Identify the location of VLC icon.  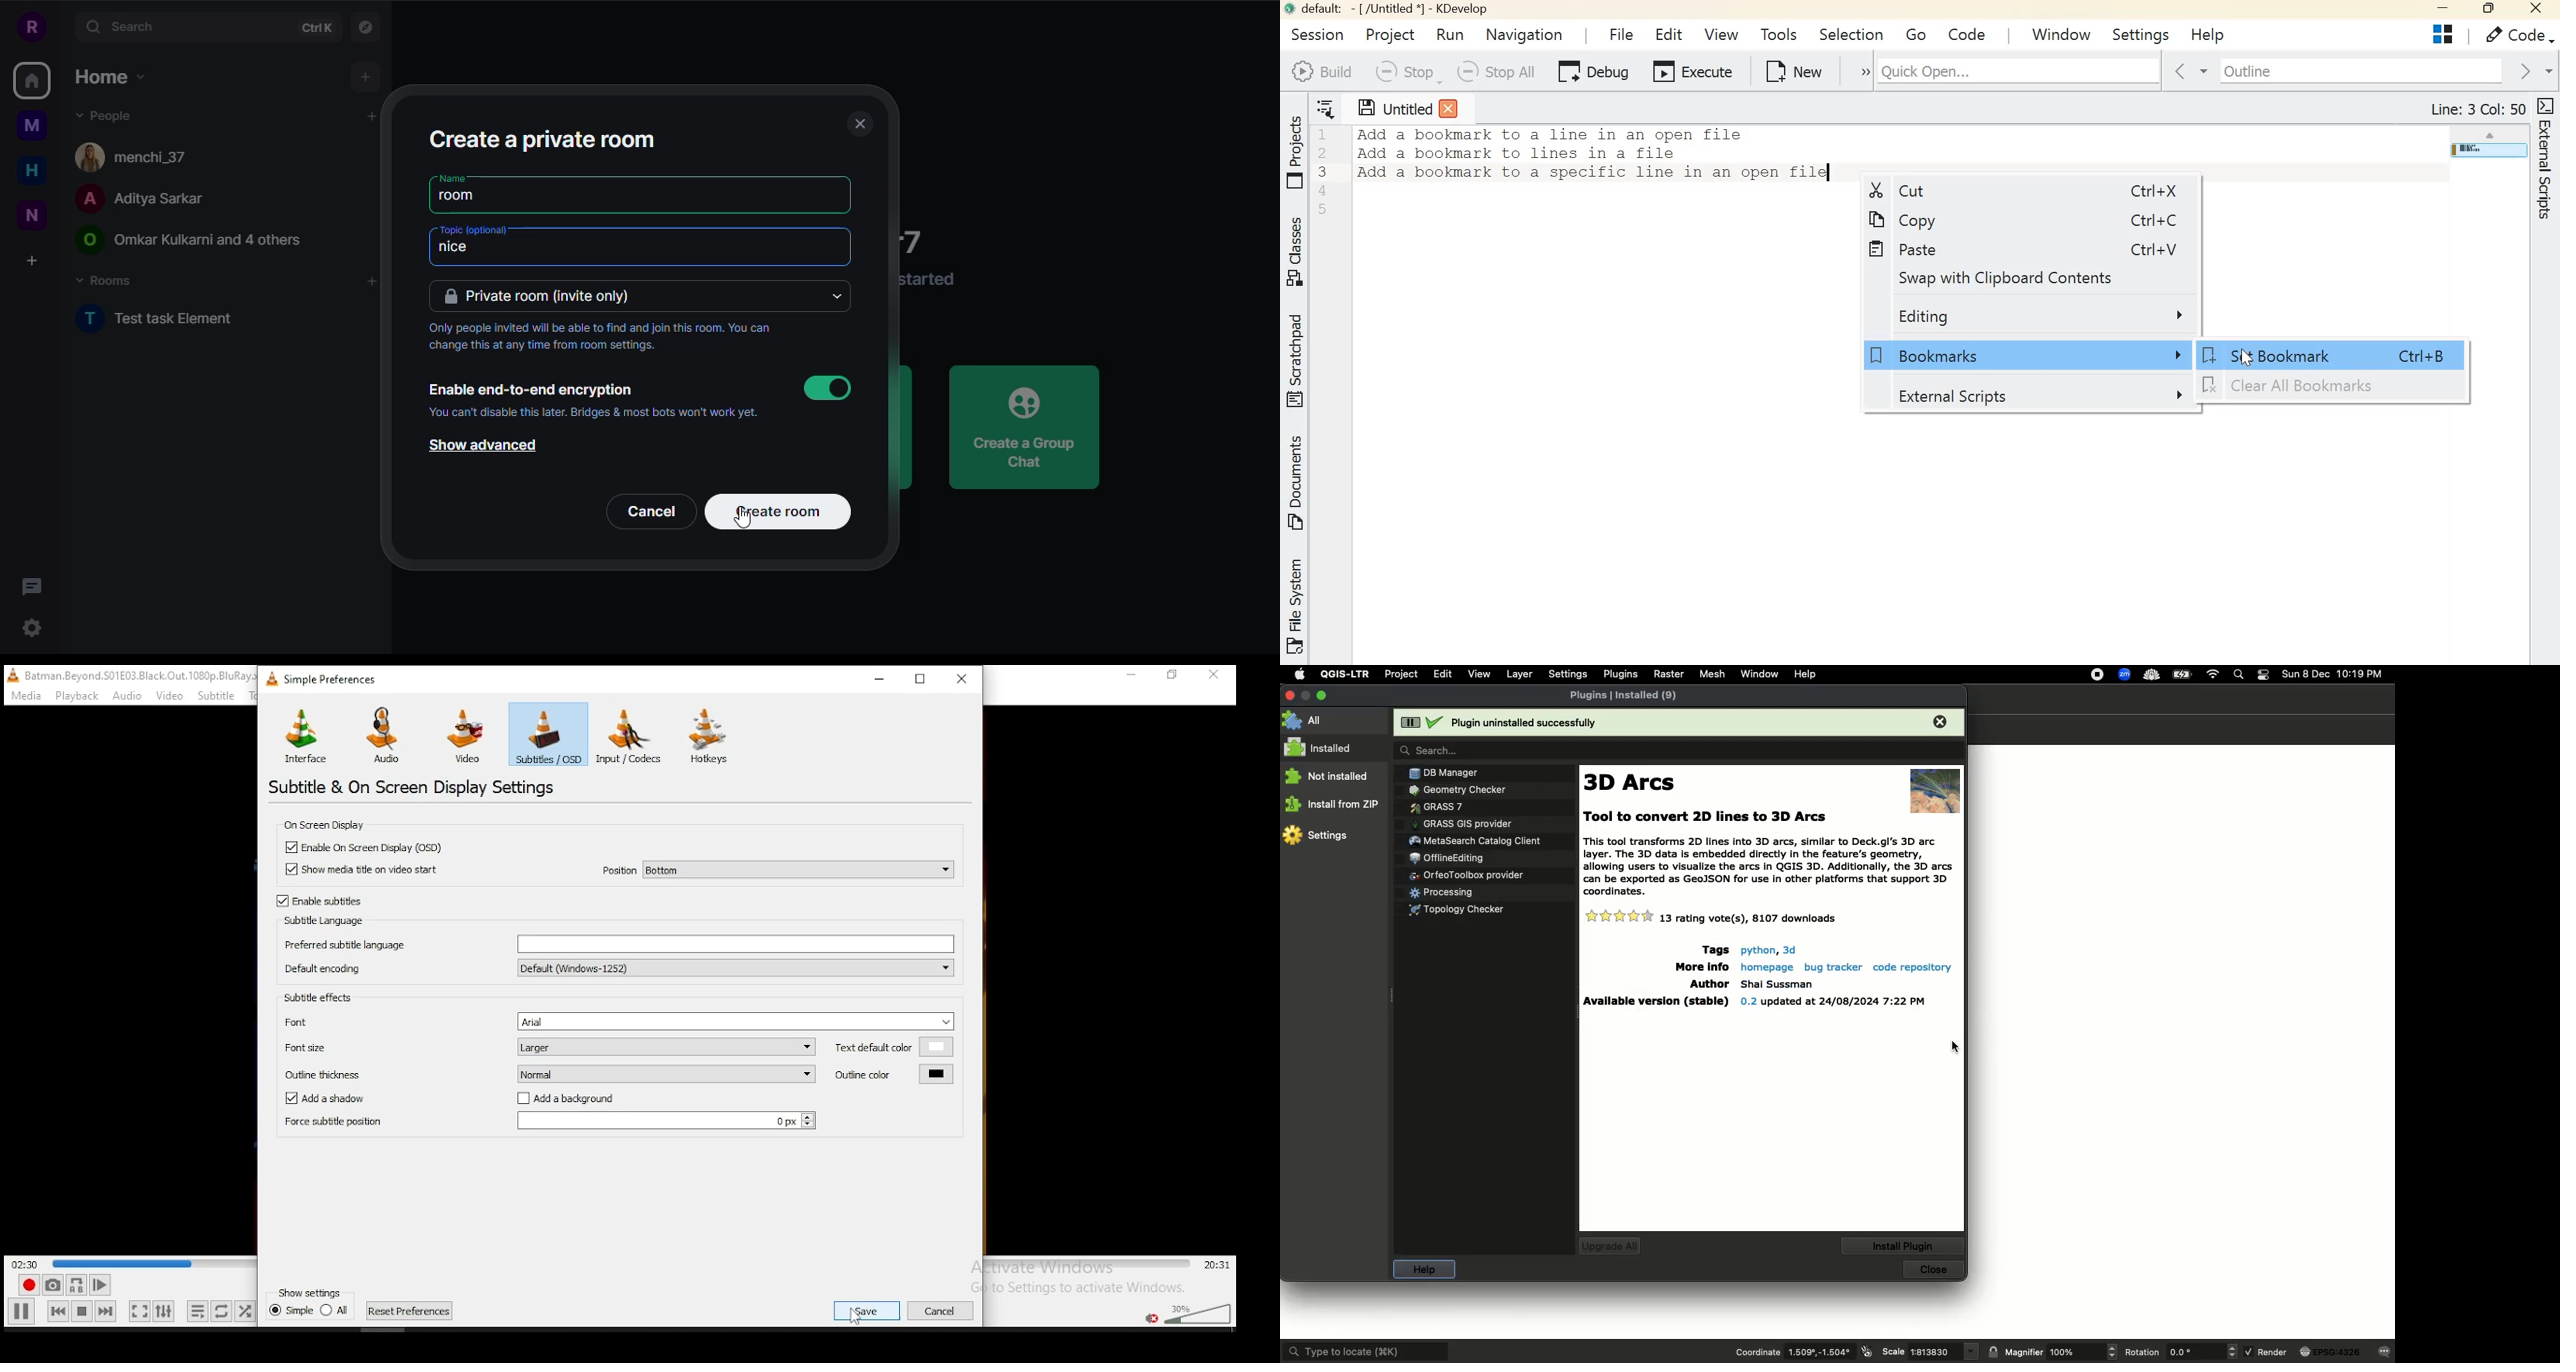
(12, 675).